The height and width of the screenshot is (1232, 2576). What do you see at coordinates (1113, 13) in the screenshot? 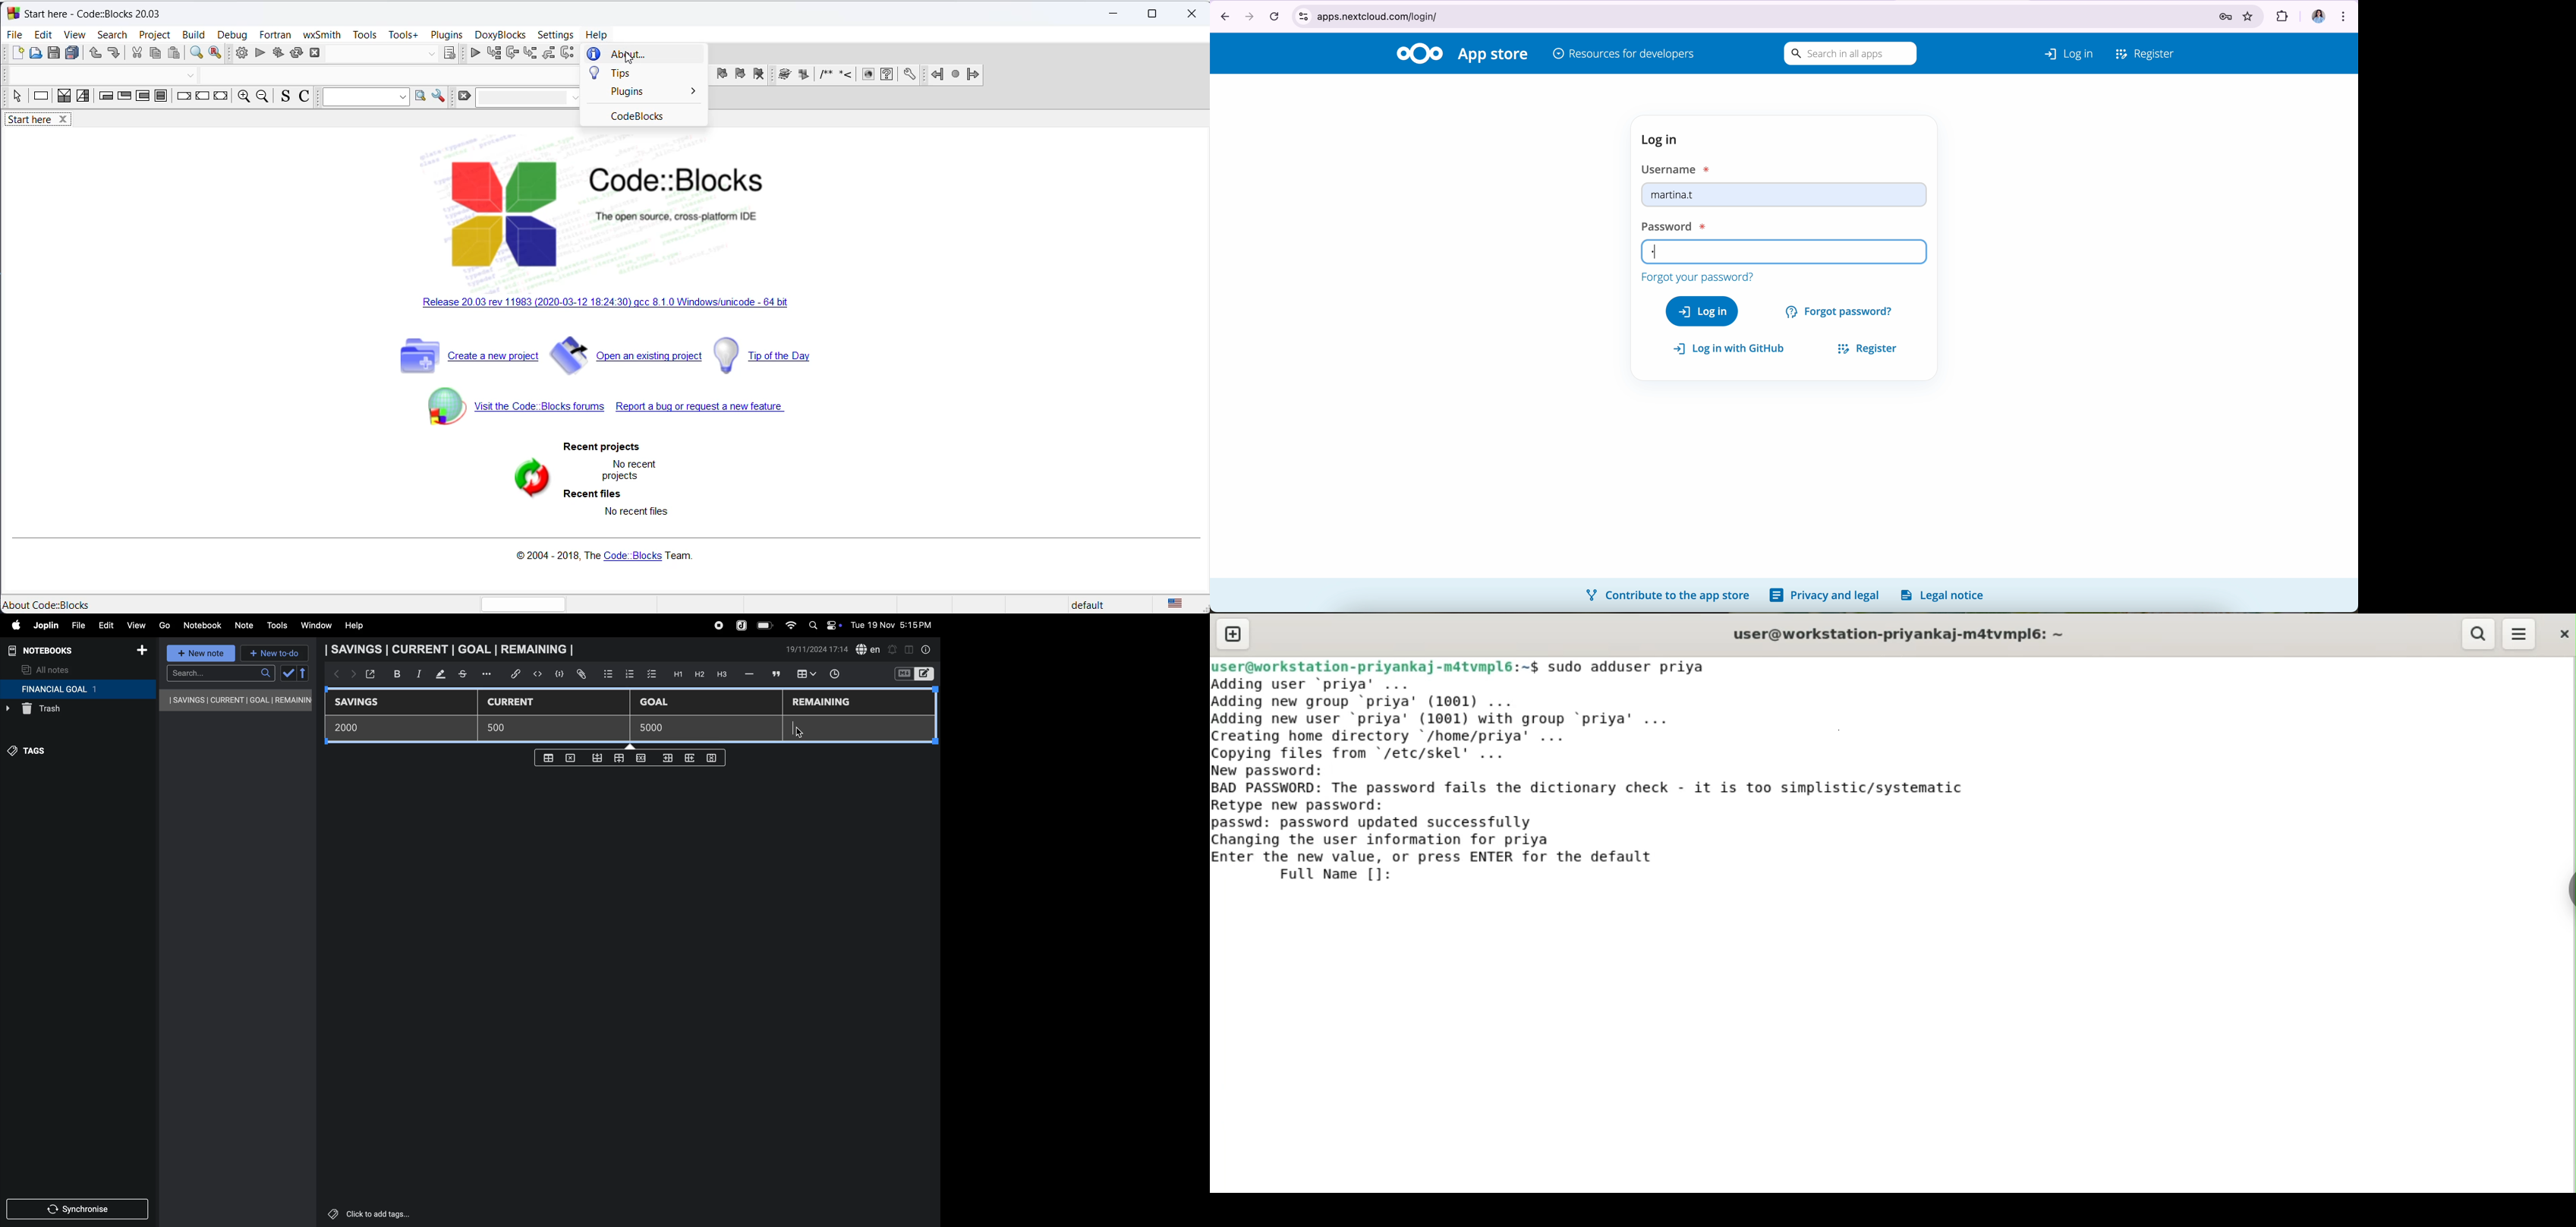
I see `minimize` at bounding box center [1113, 13].